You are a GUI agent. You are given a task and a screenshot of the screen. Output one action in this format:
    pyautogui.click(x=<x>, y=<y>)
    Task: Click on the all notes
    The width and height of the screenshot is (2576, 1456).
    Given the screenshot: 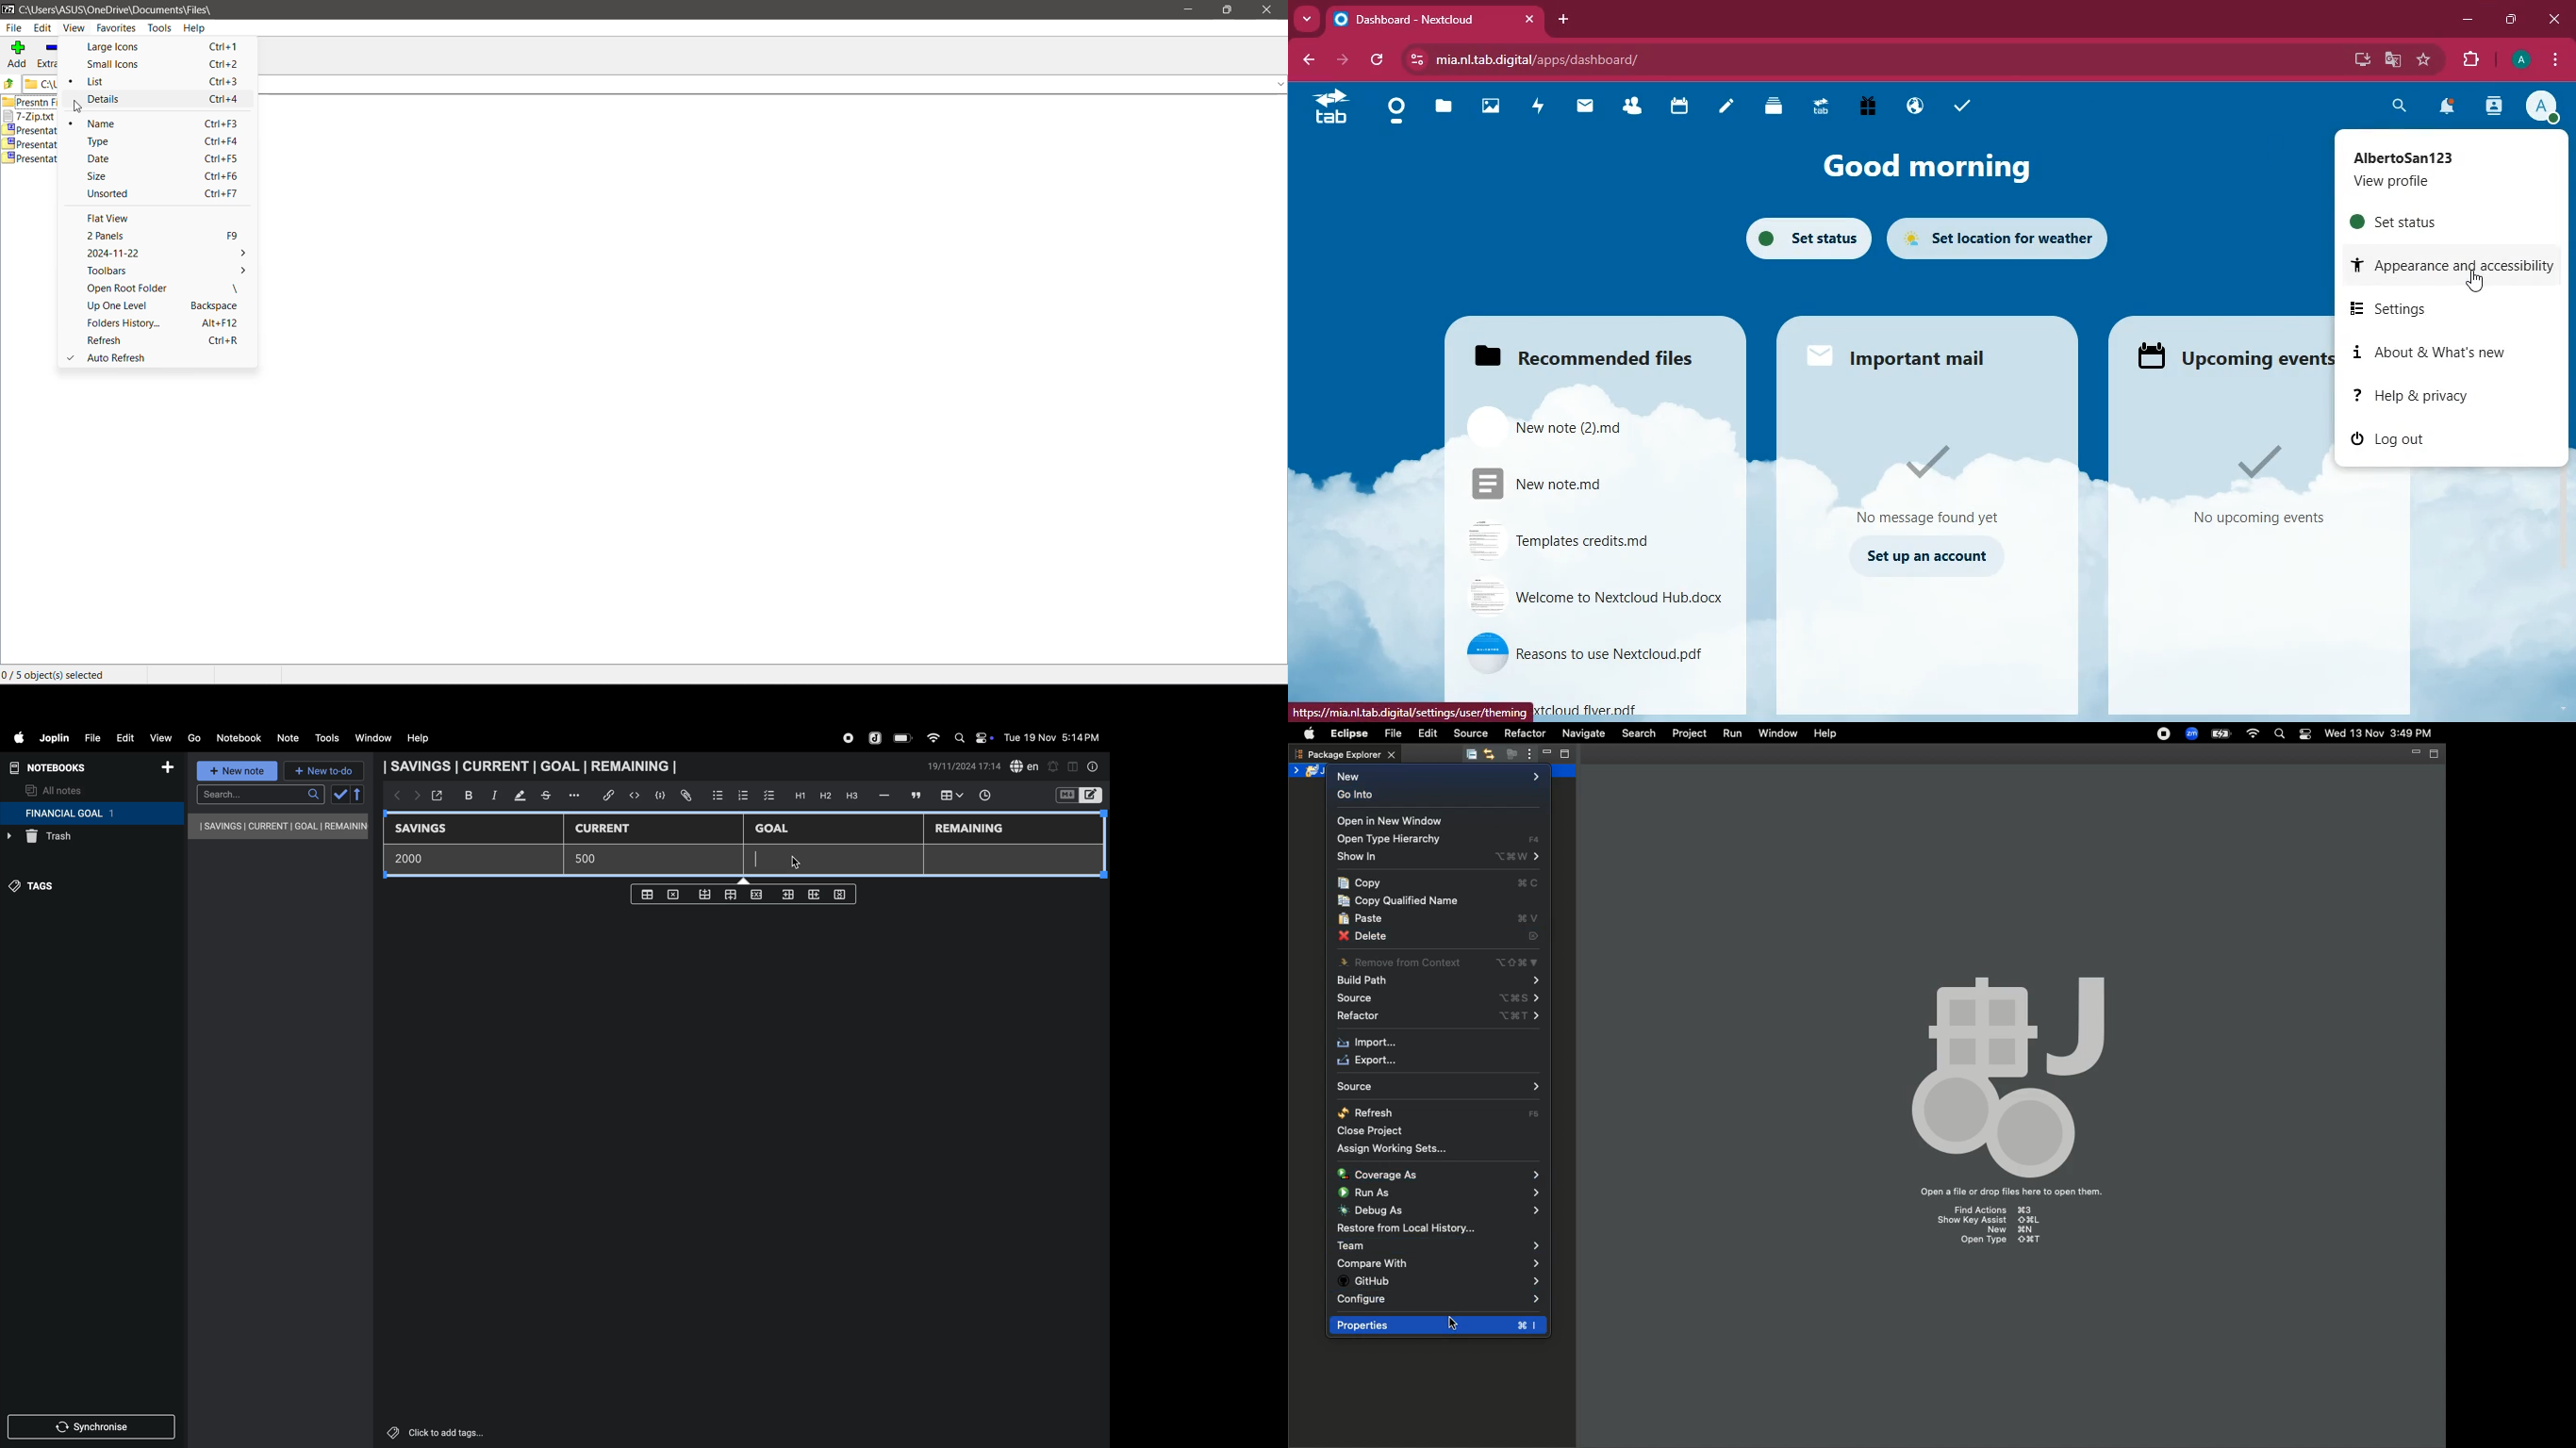 What is the action you would take?
    pyautogui.click(x=55, y=790)
    